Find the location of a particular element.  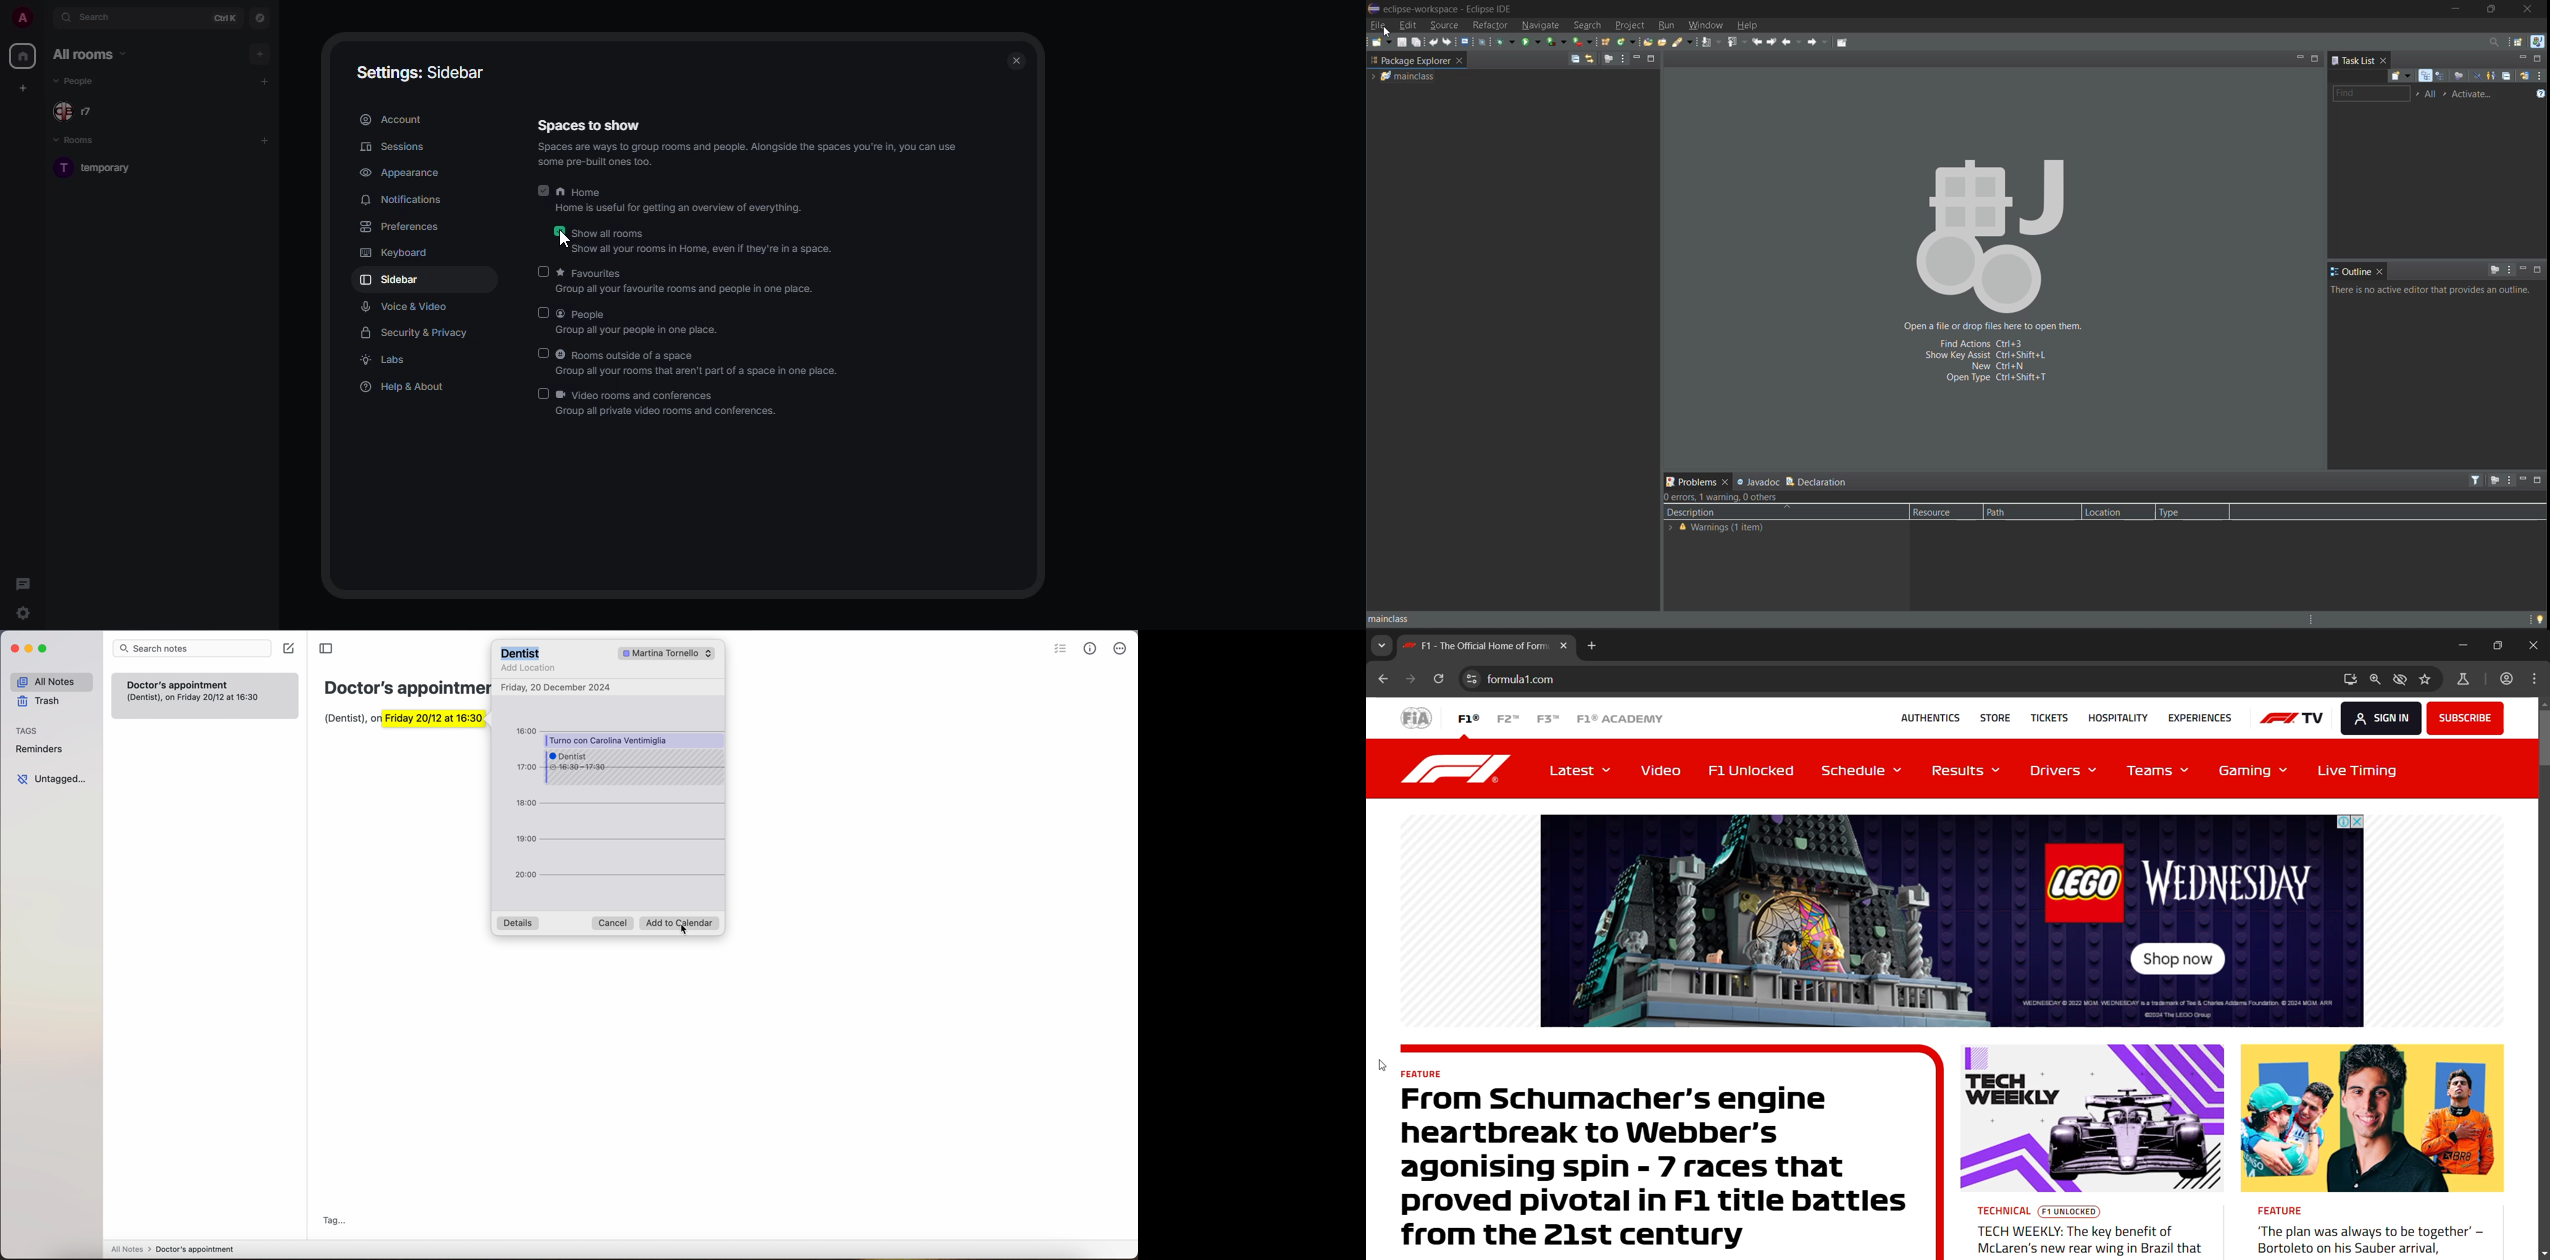

f1 the official home of form  is located at coordinates (1488, 649).